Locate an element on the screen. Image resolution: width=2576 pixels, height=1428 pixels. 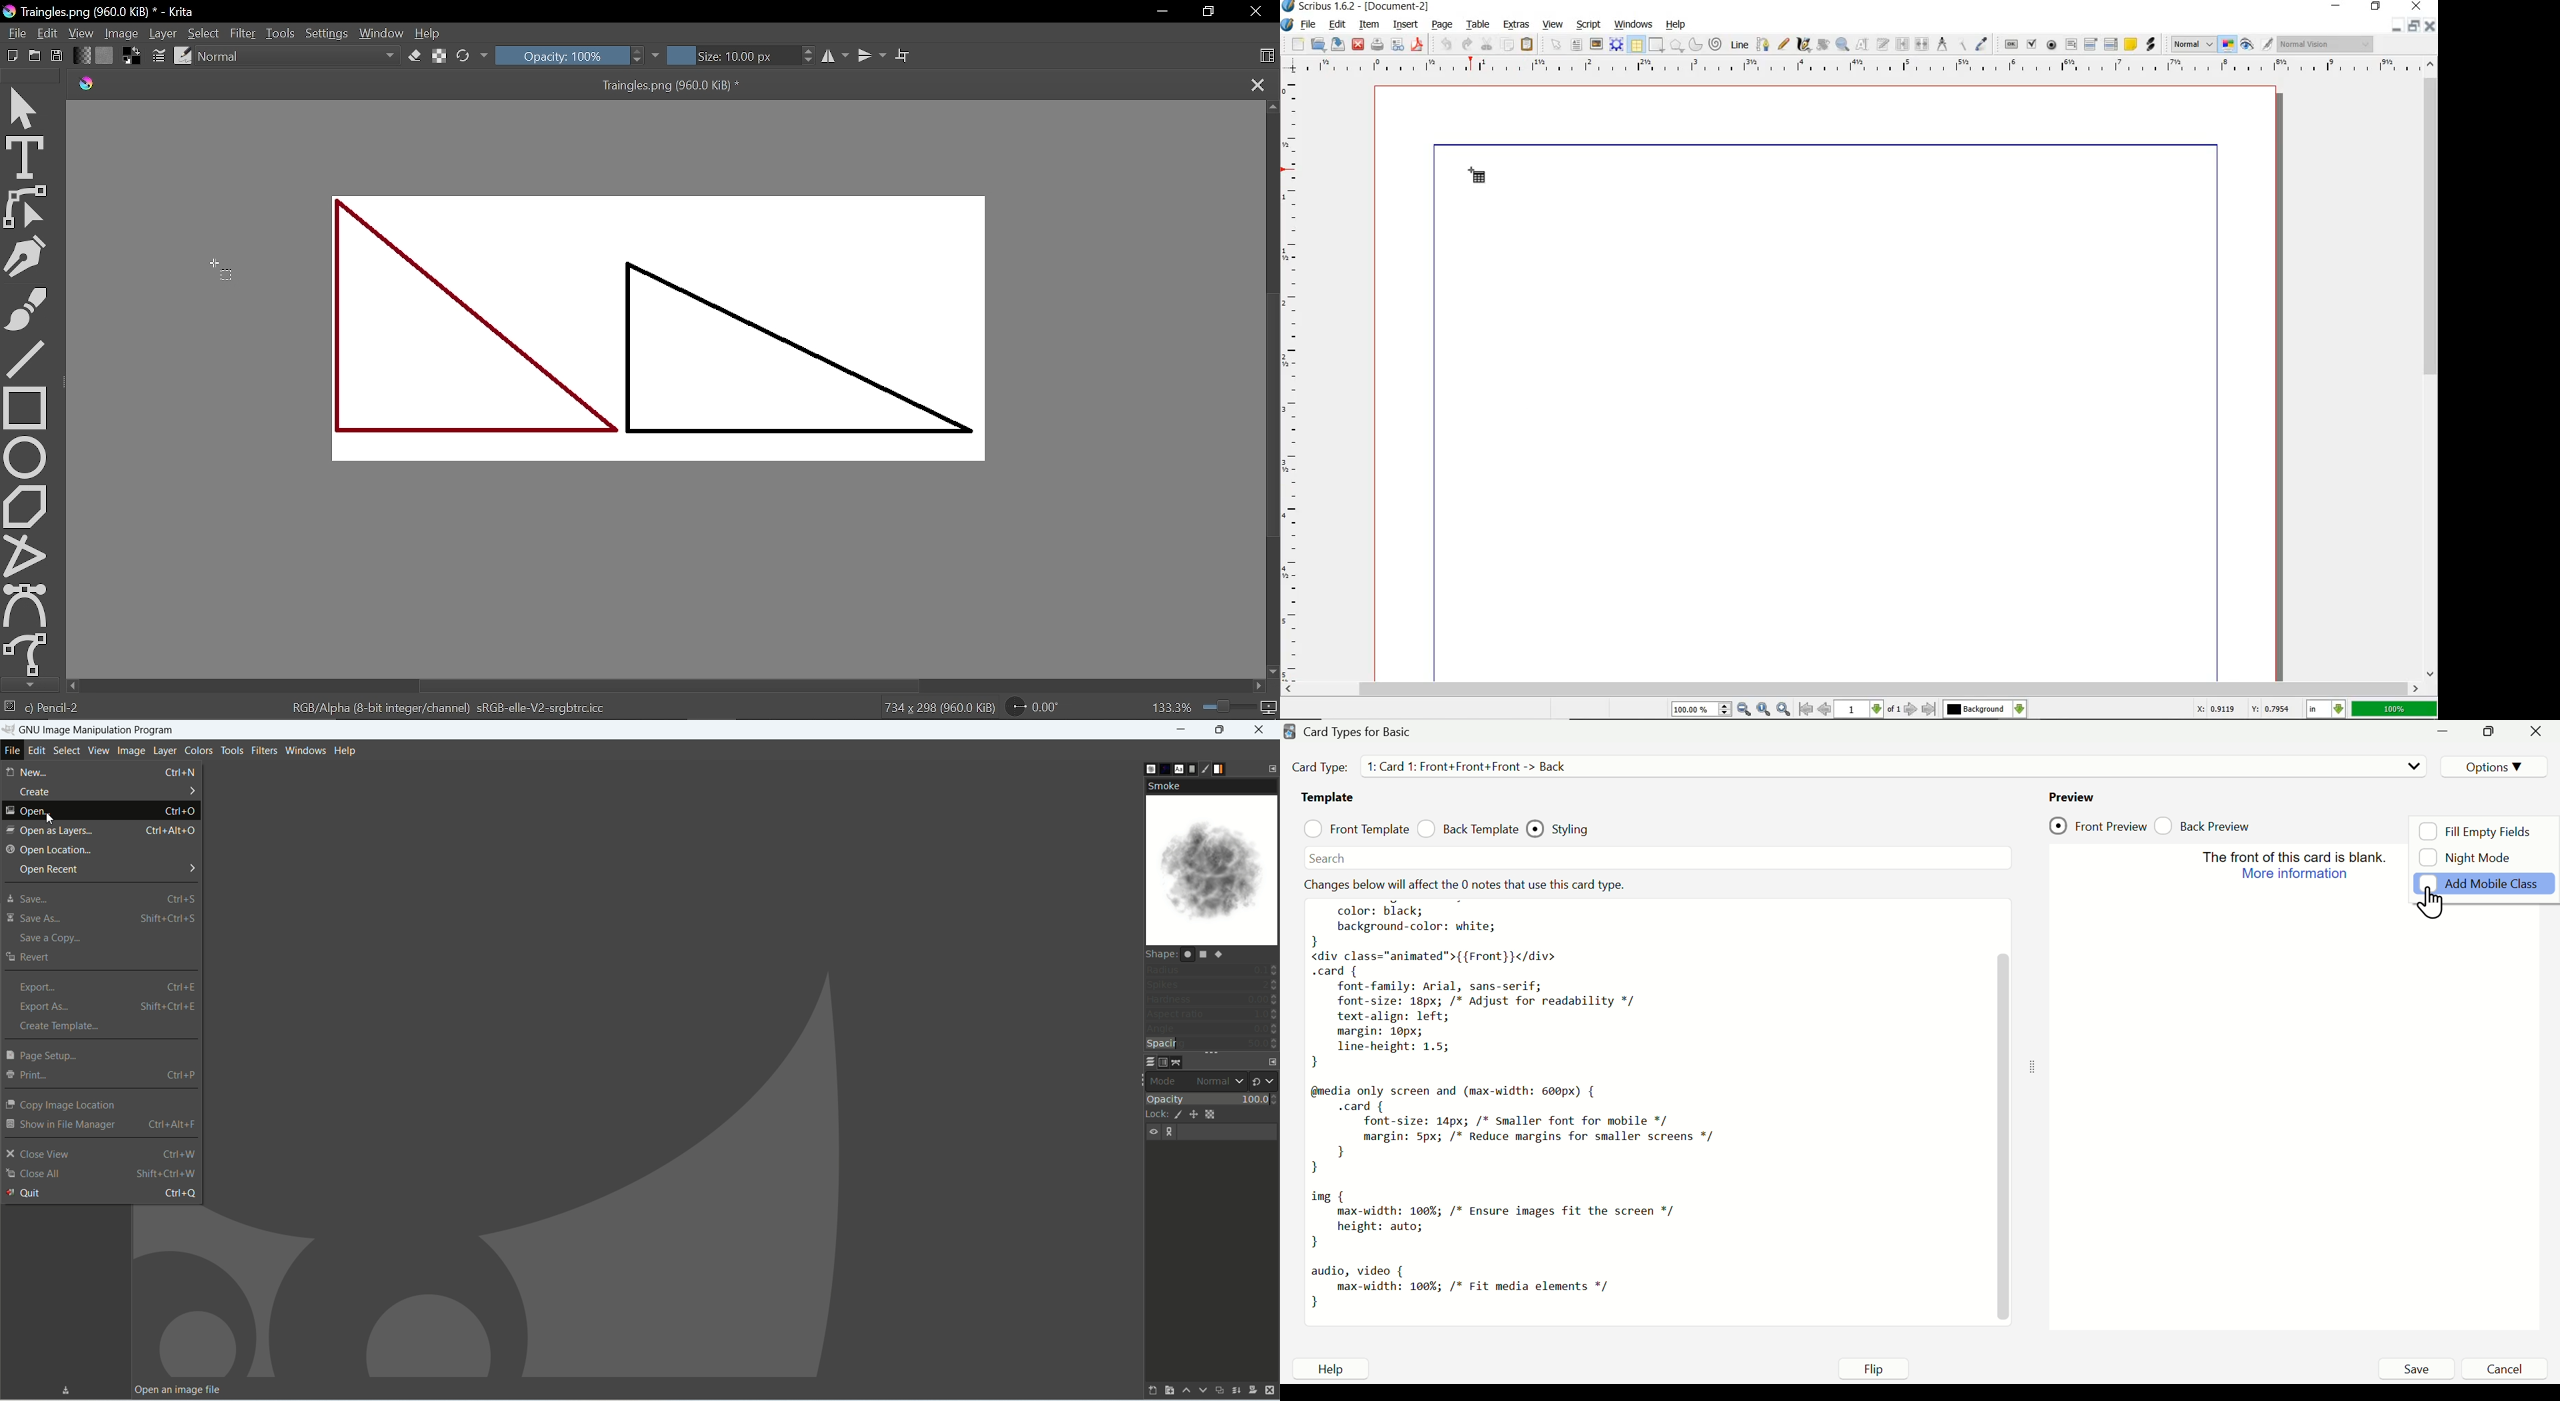
polygon is located at coordinates (1677, 46).